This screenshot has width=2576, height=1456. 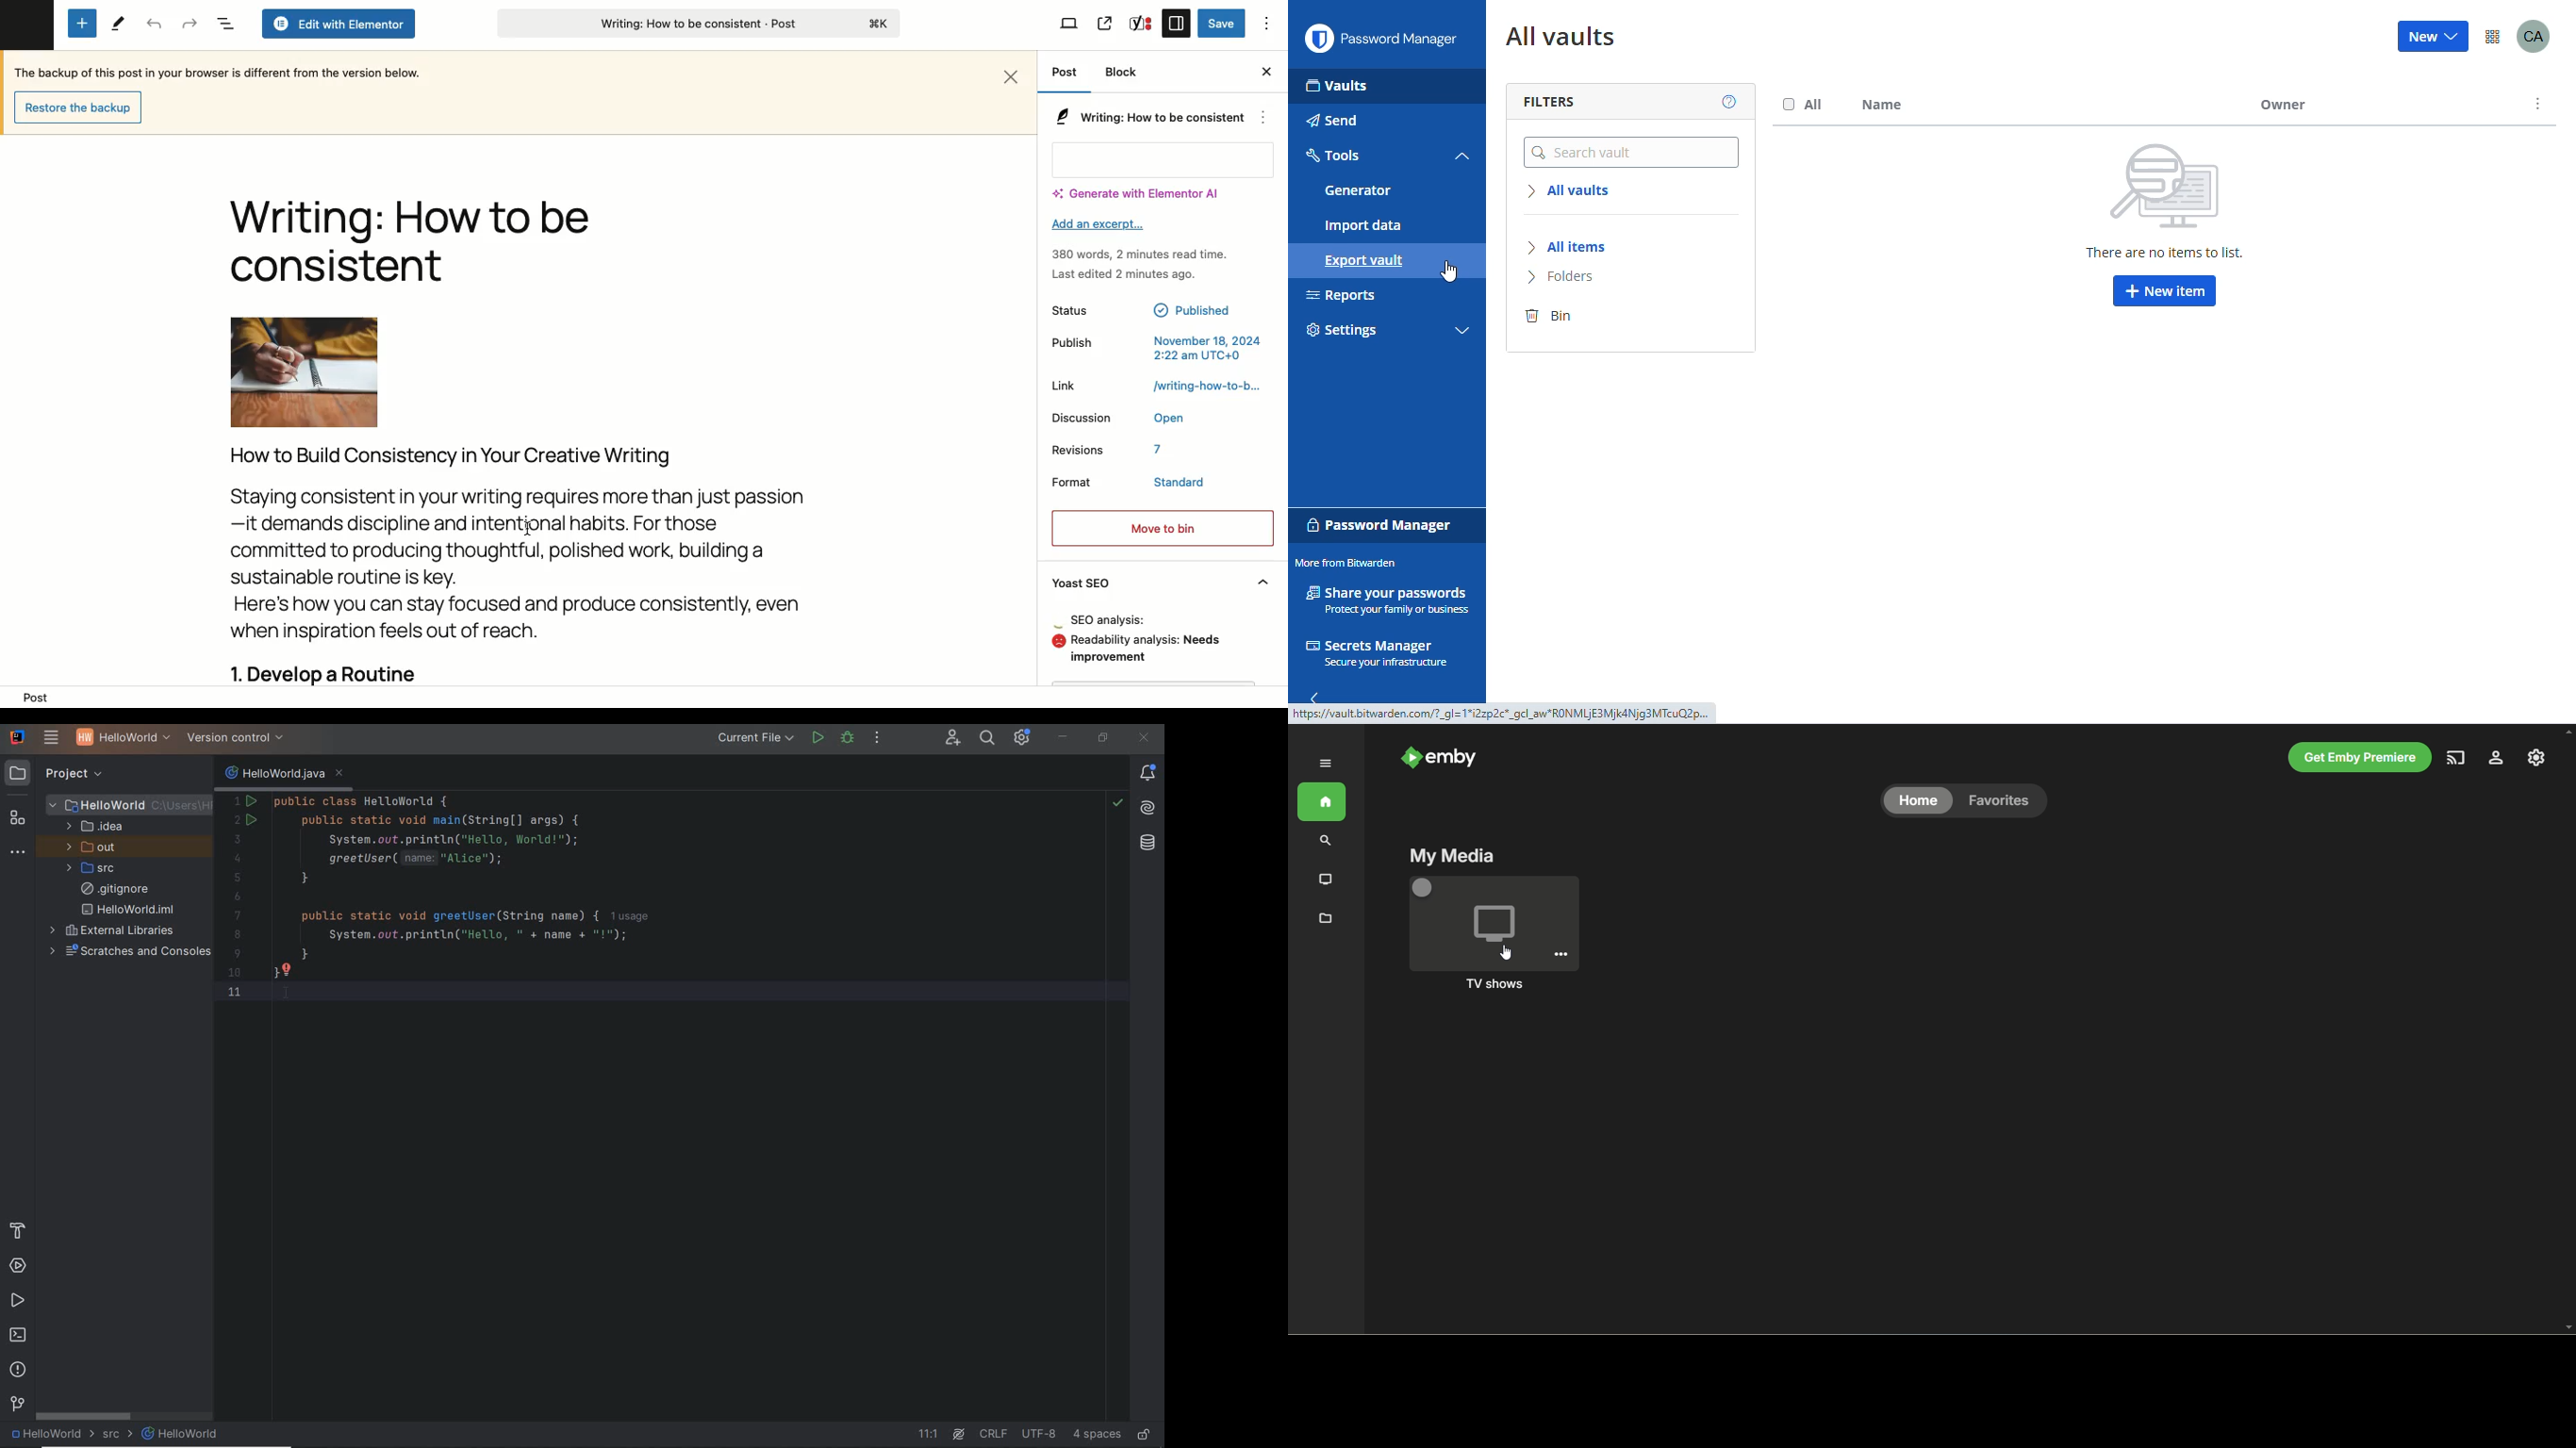 I want to click on Published, so click(x=1183, y=309).